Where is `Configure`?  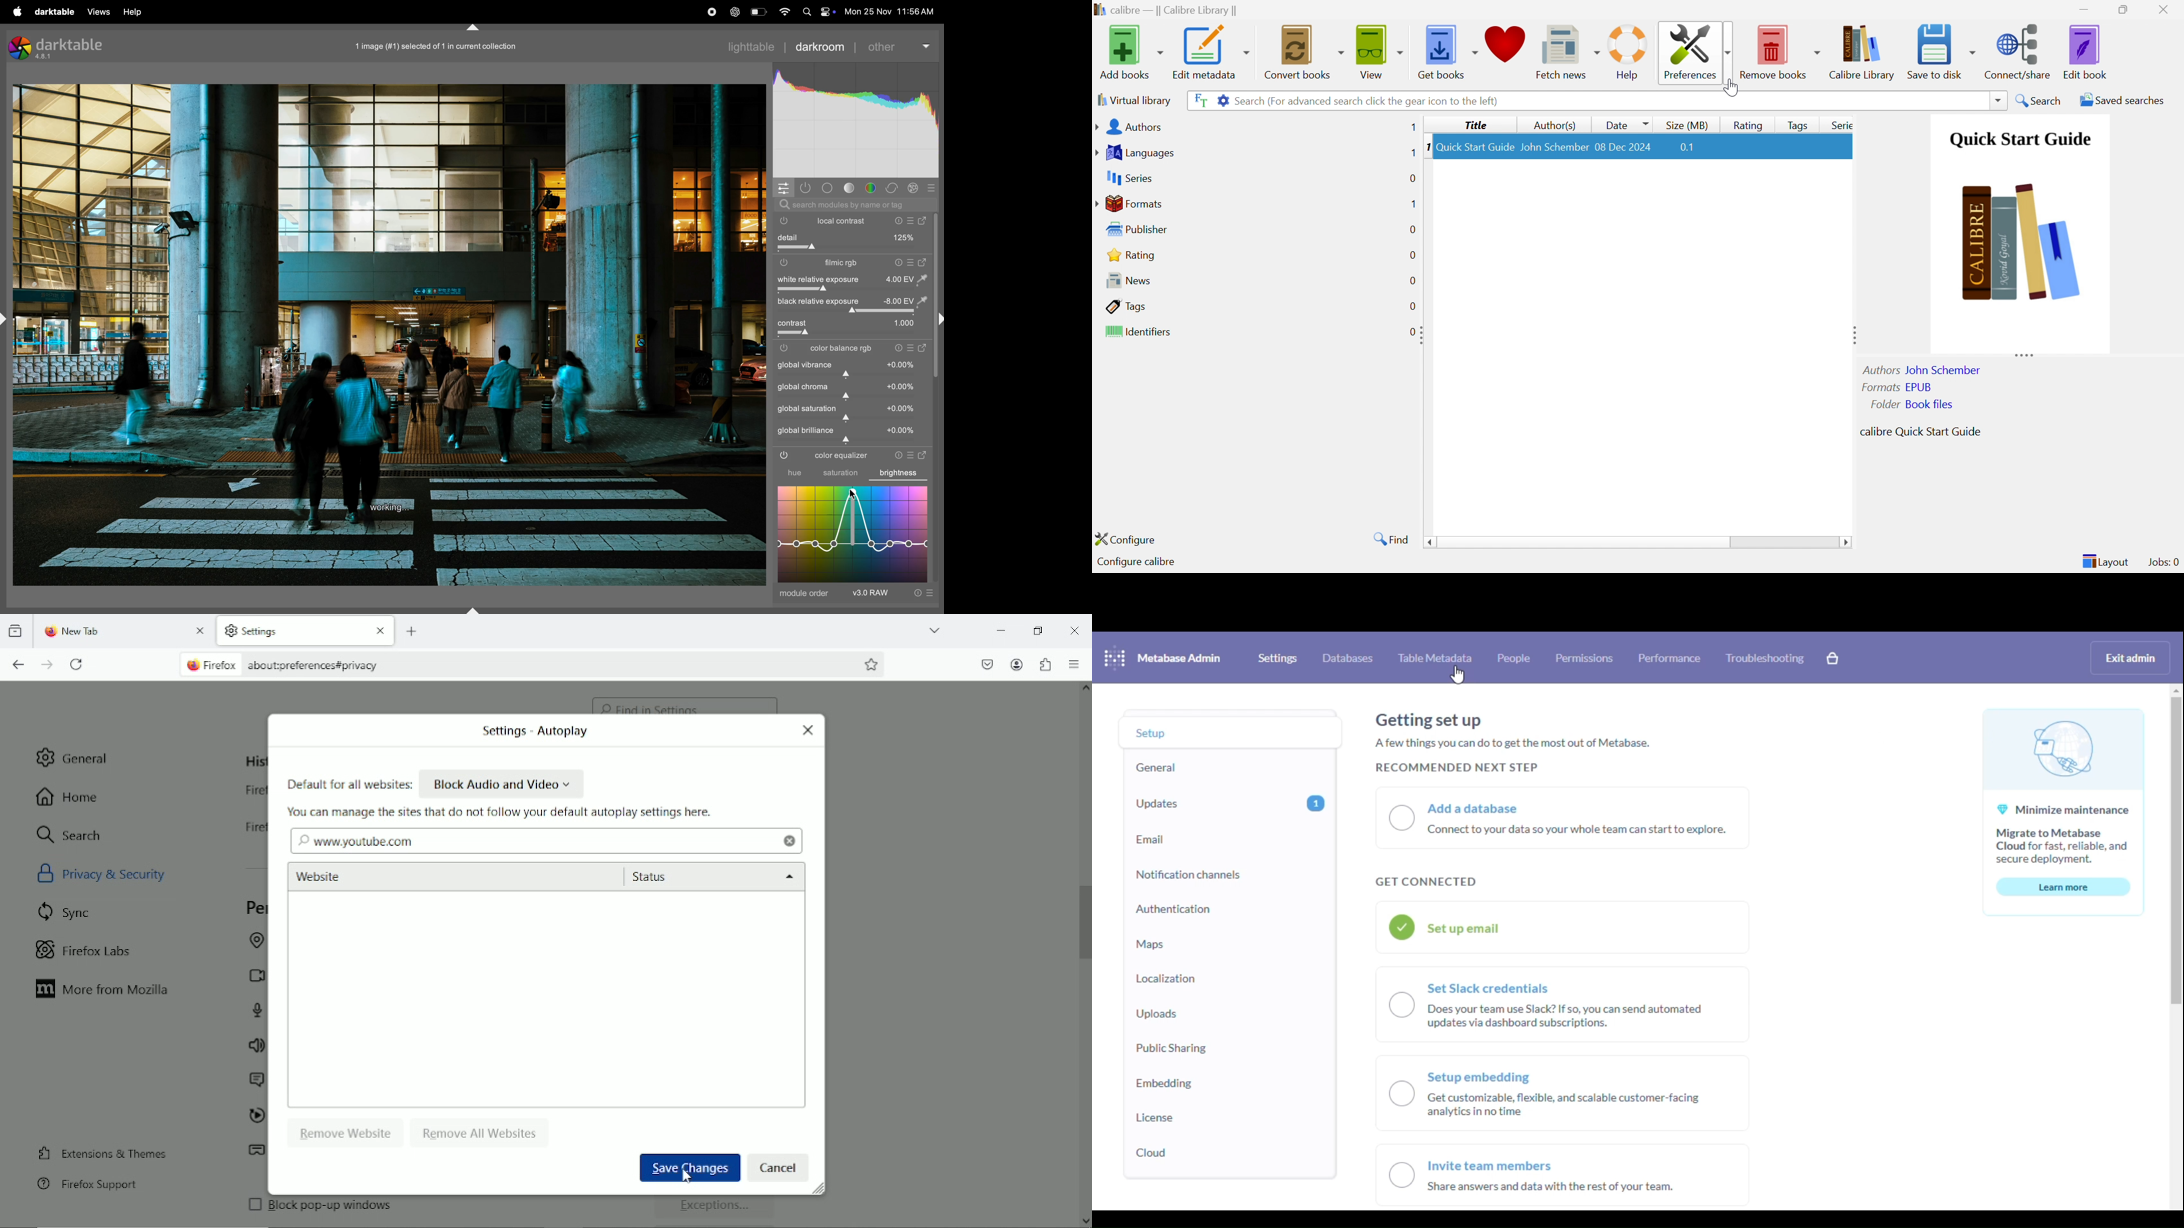
Configure is located at coordinates (1130, 539).